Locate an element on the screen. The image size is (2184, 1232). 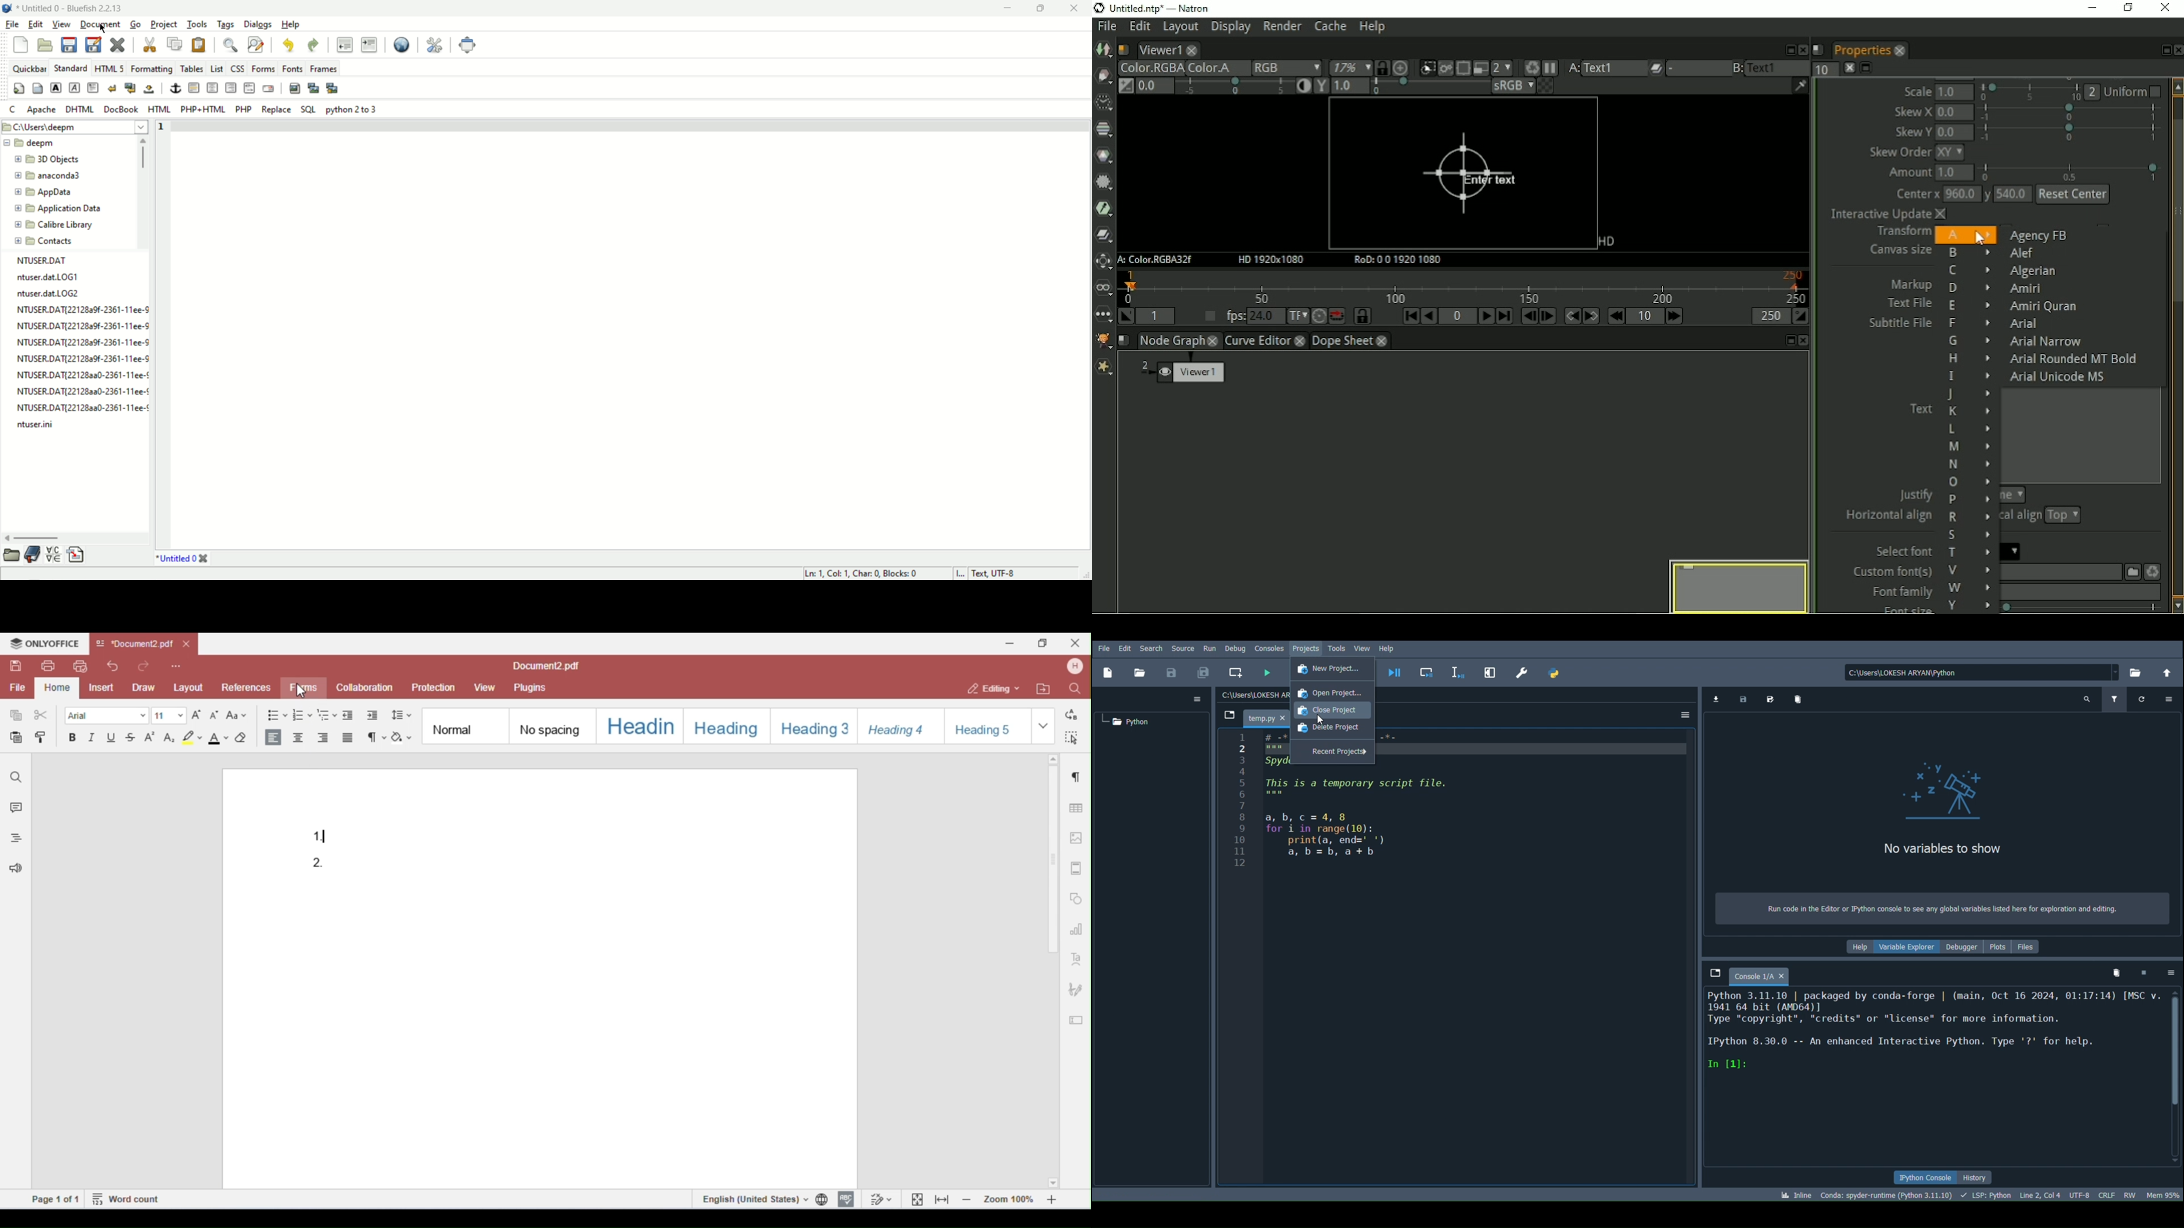
Change to parent directory is located at coordinates (2169, 673).